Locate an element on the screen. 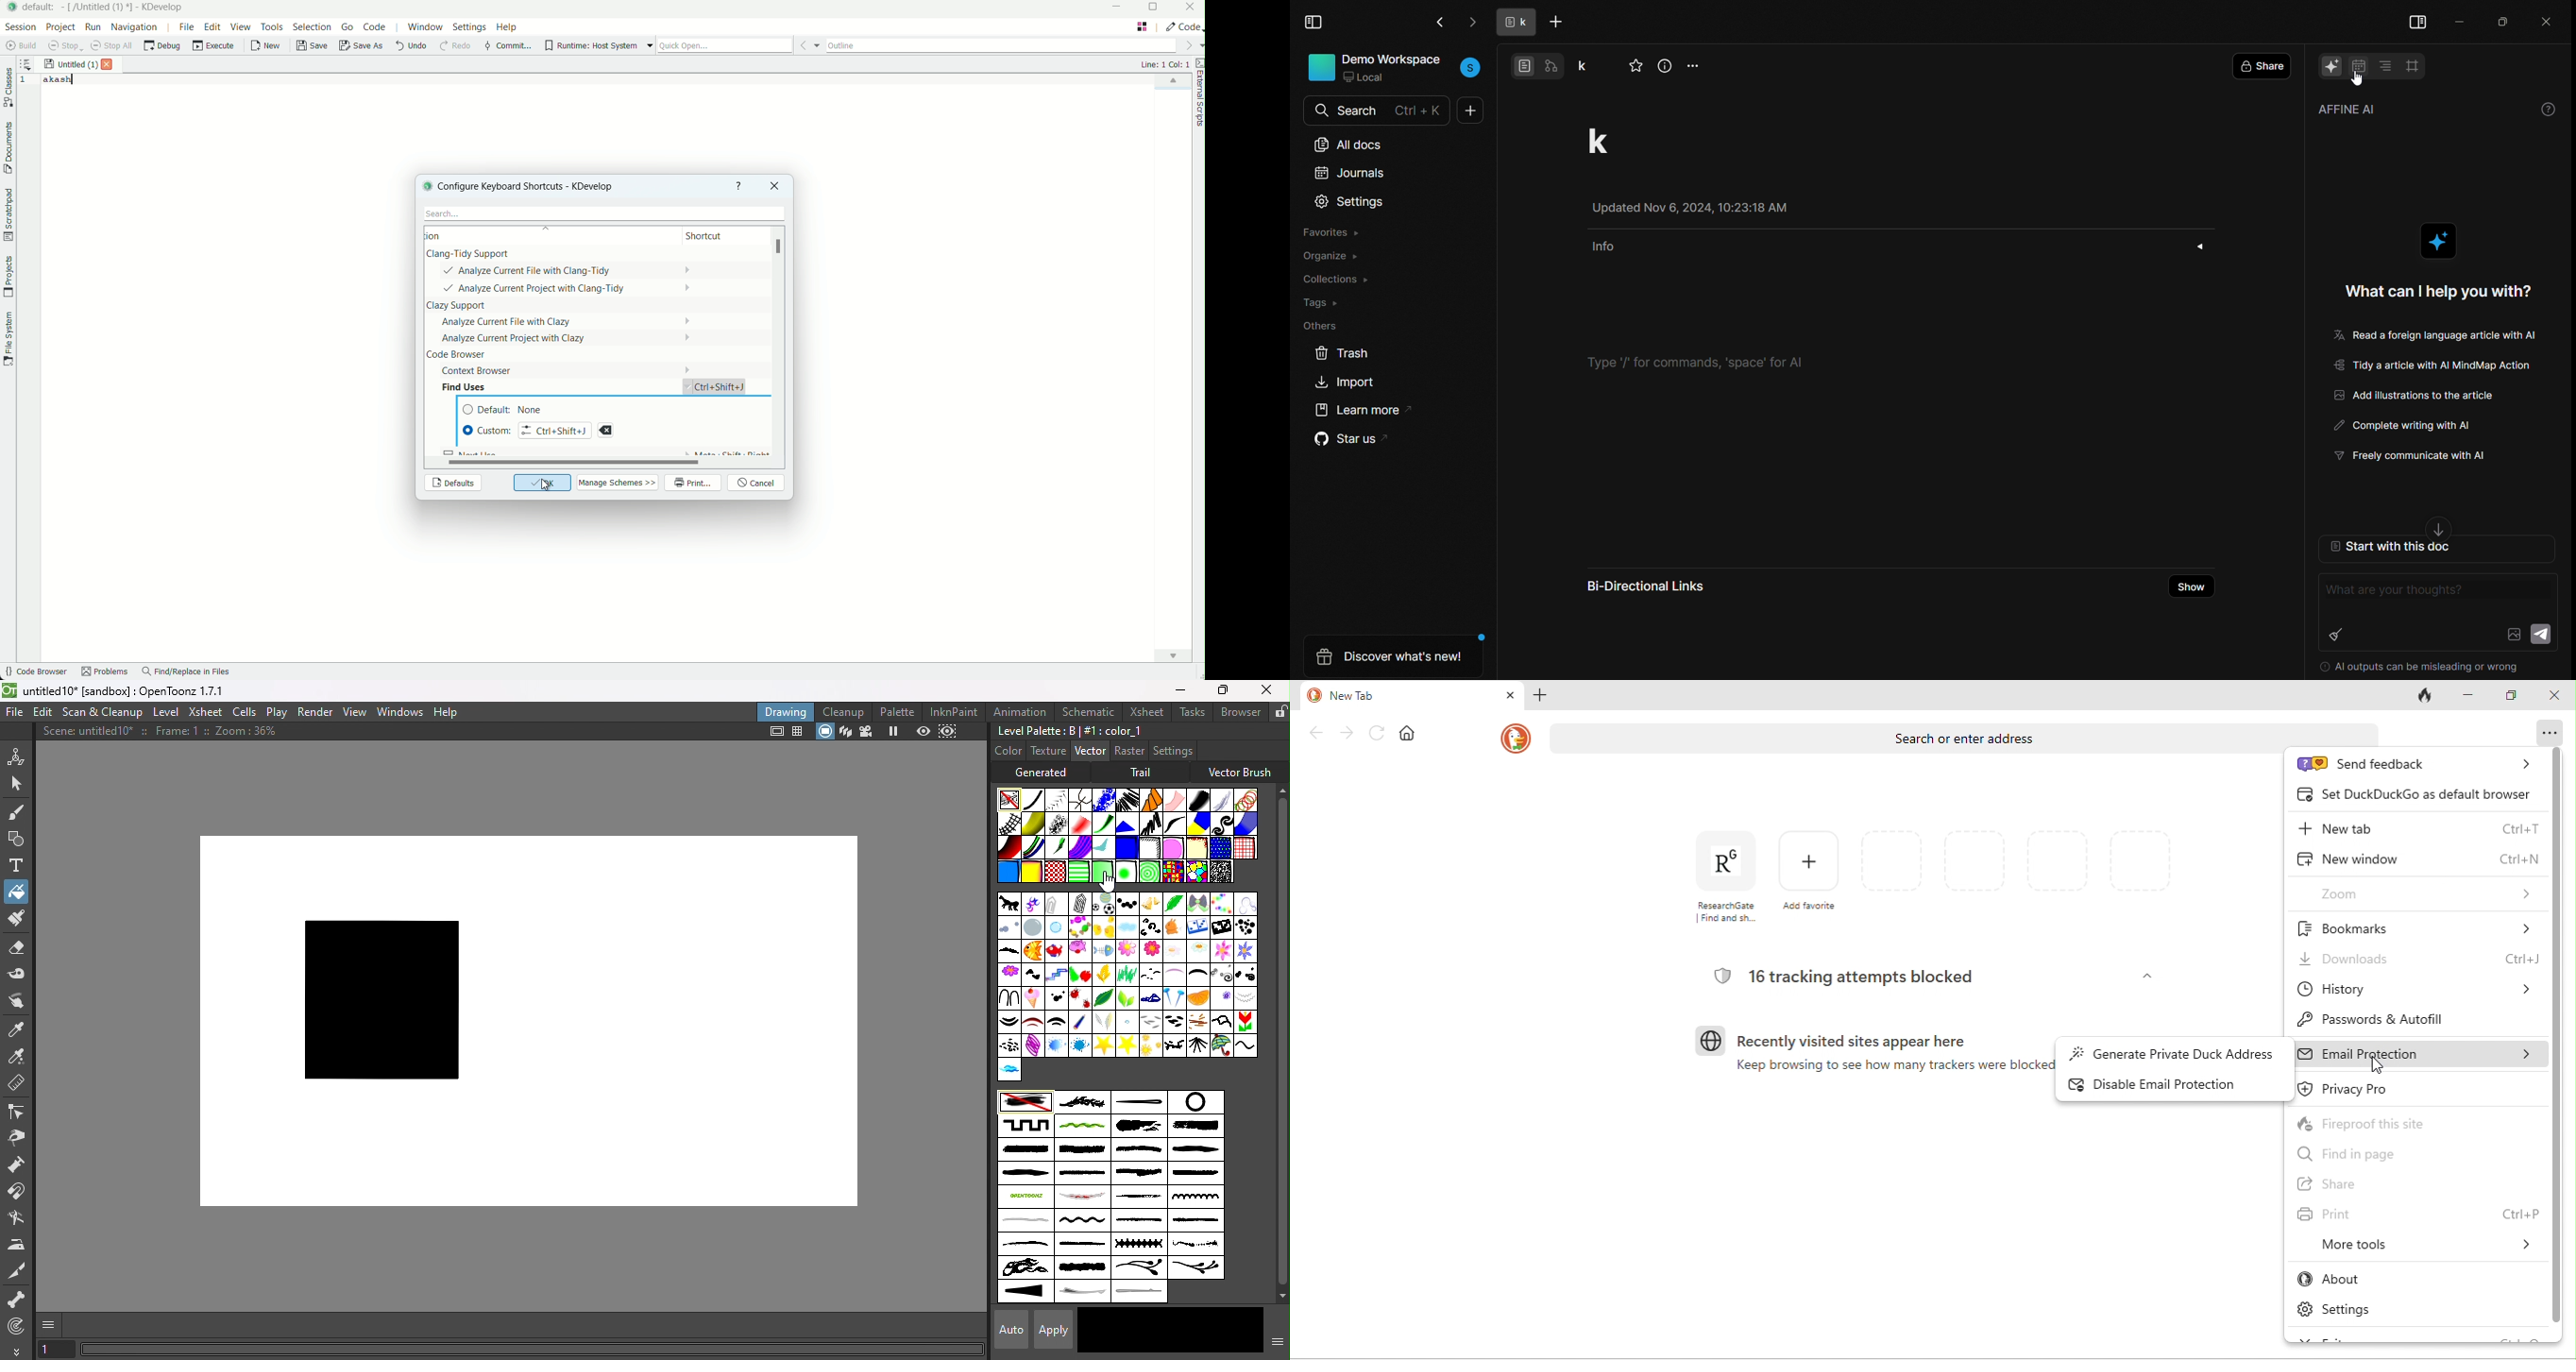  myra is located at coordinates (1150, 997).